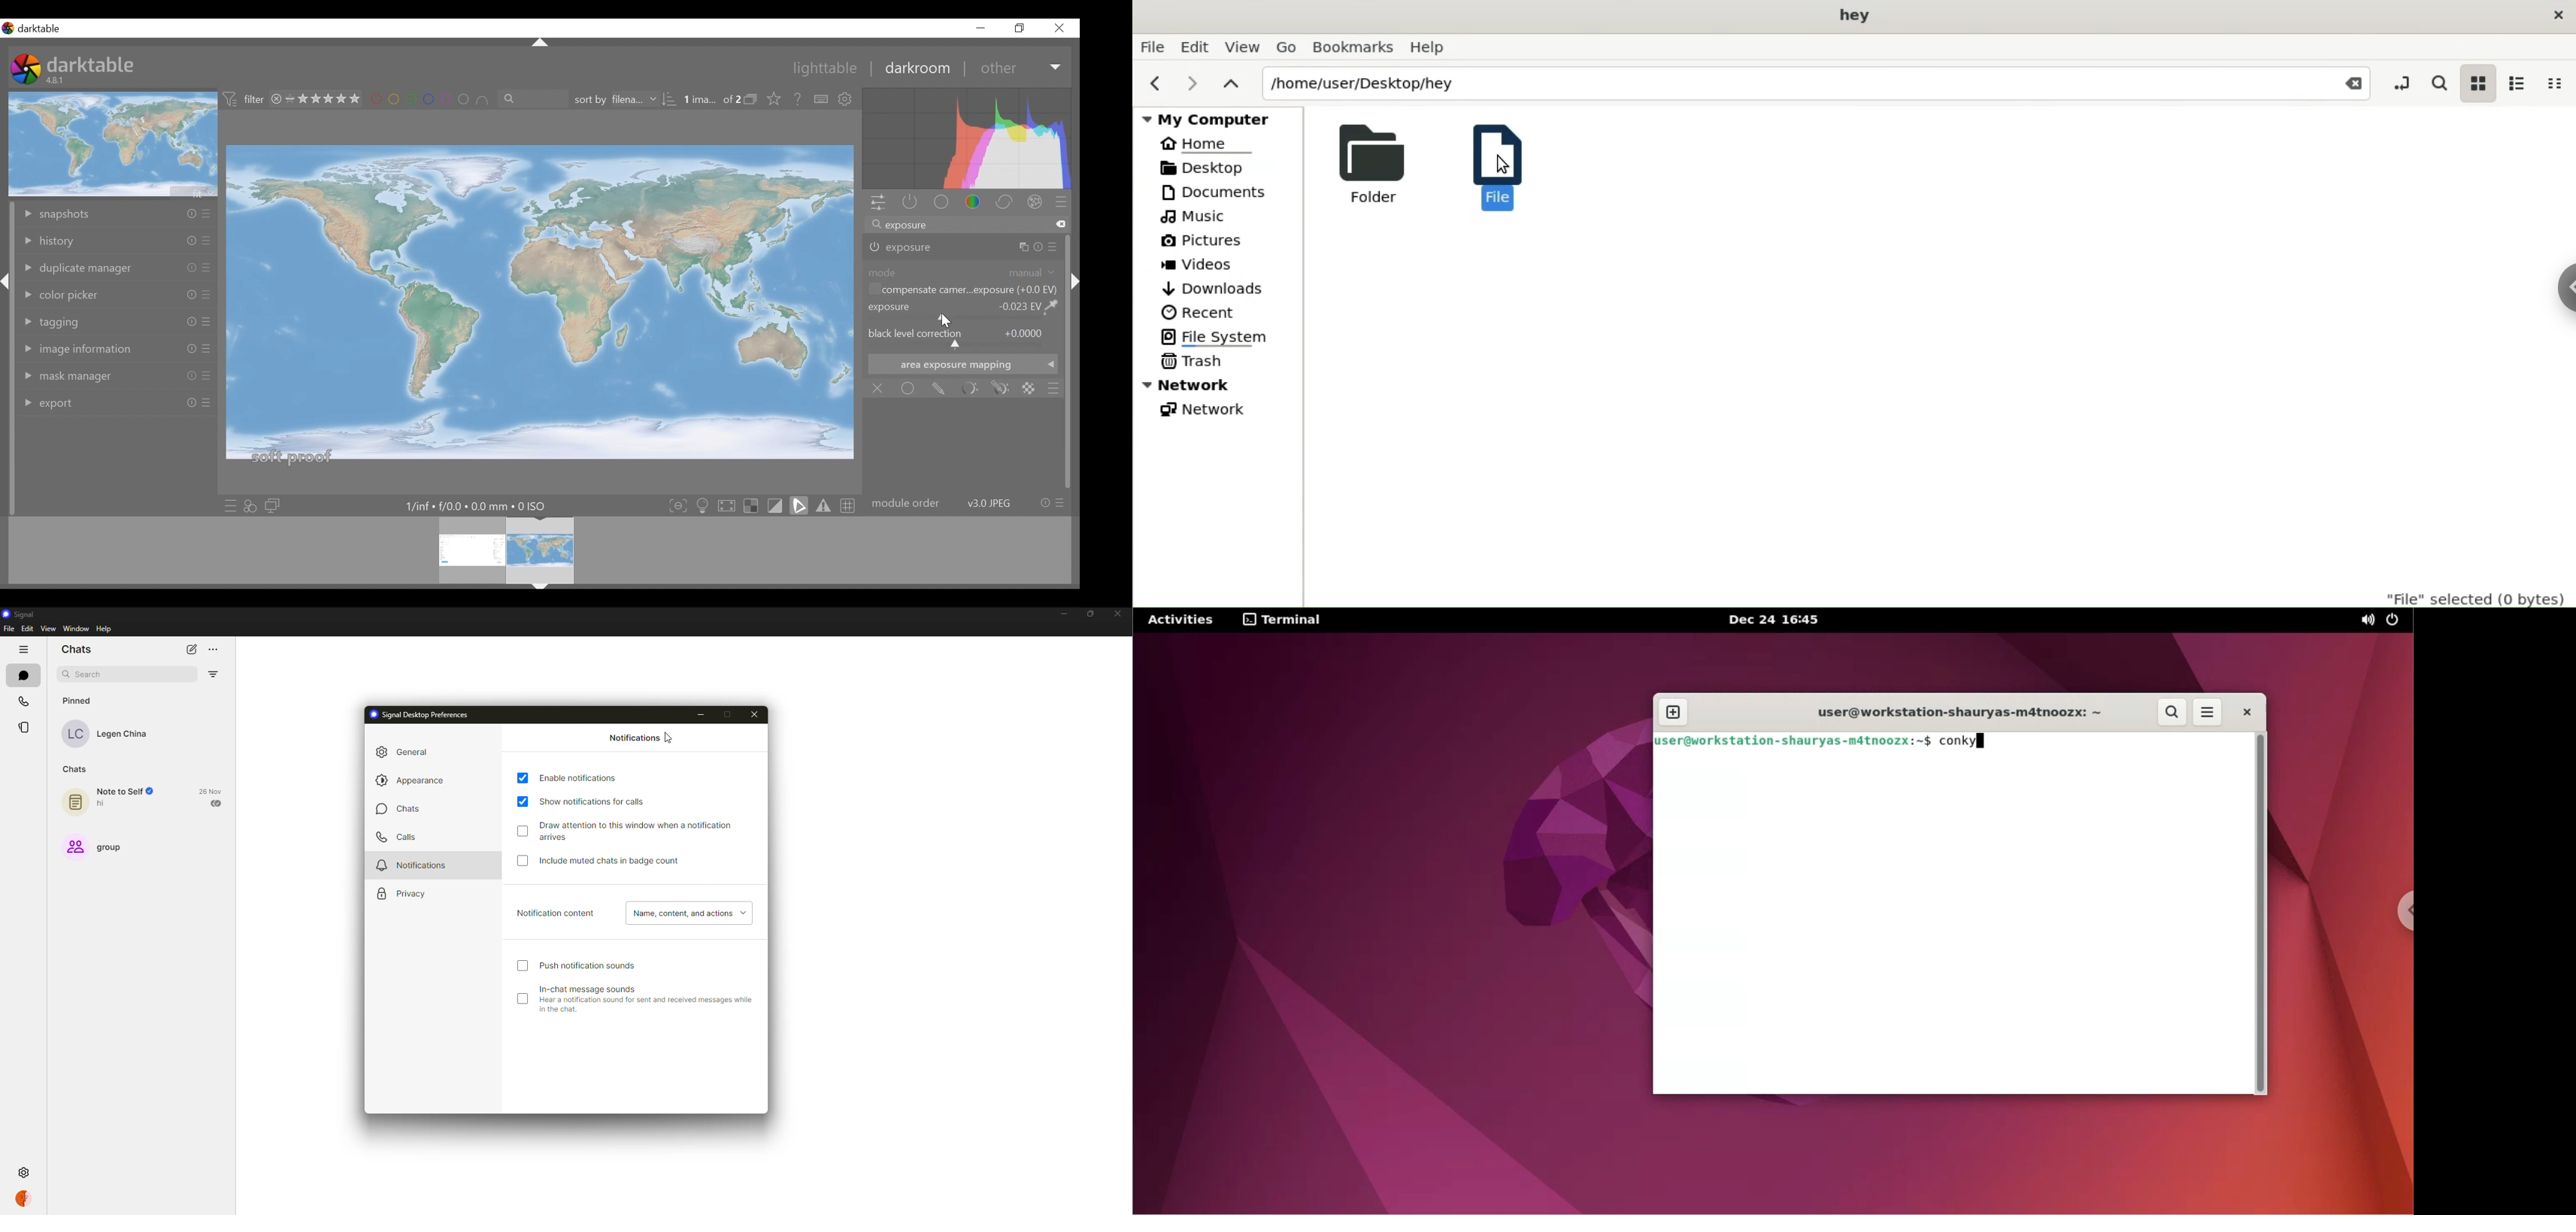 This screenshot has width=2576, height=1232. Describe the element at coordinates (728, 712) in the screenshot. I see `maximize` at that location.